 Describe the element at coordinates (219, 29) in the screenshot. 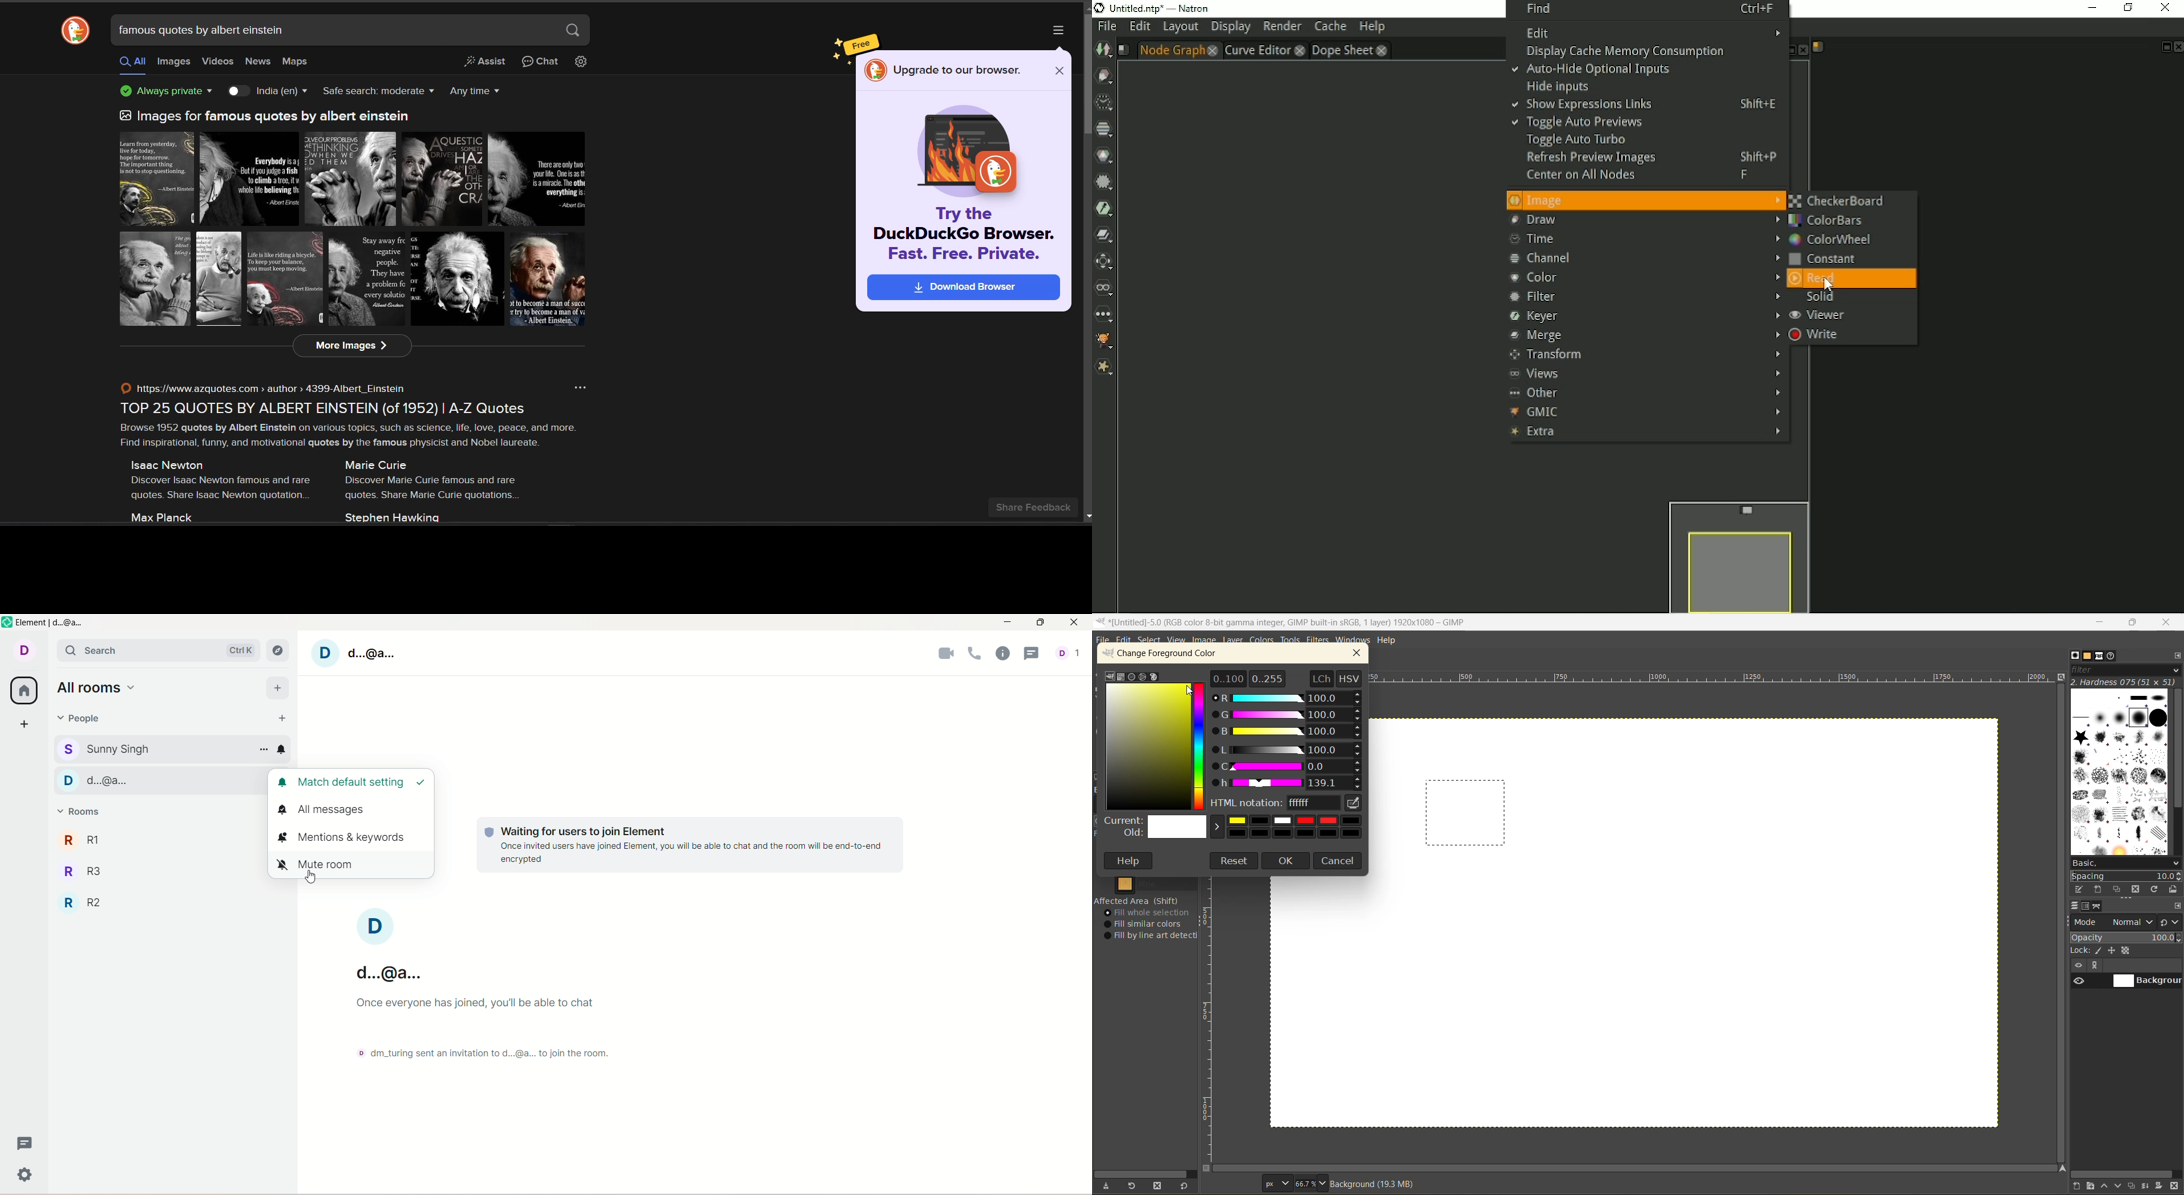

I see `famous quotes by albert einstein` at that location.